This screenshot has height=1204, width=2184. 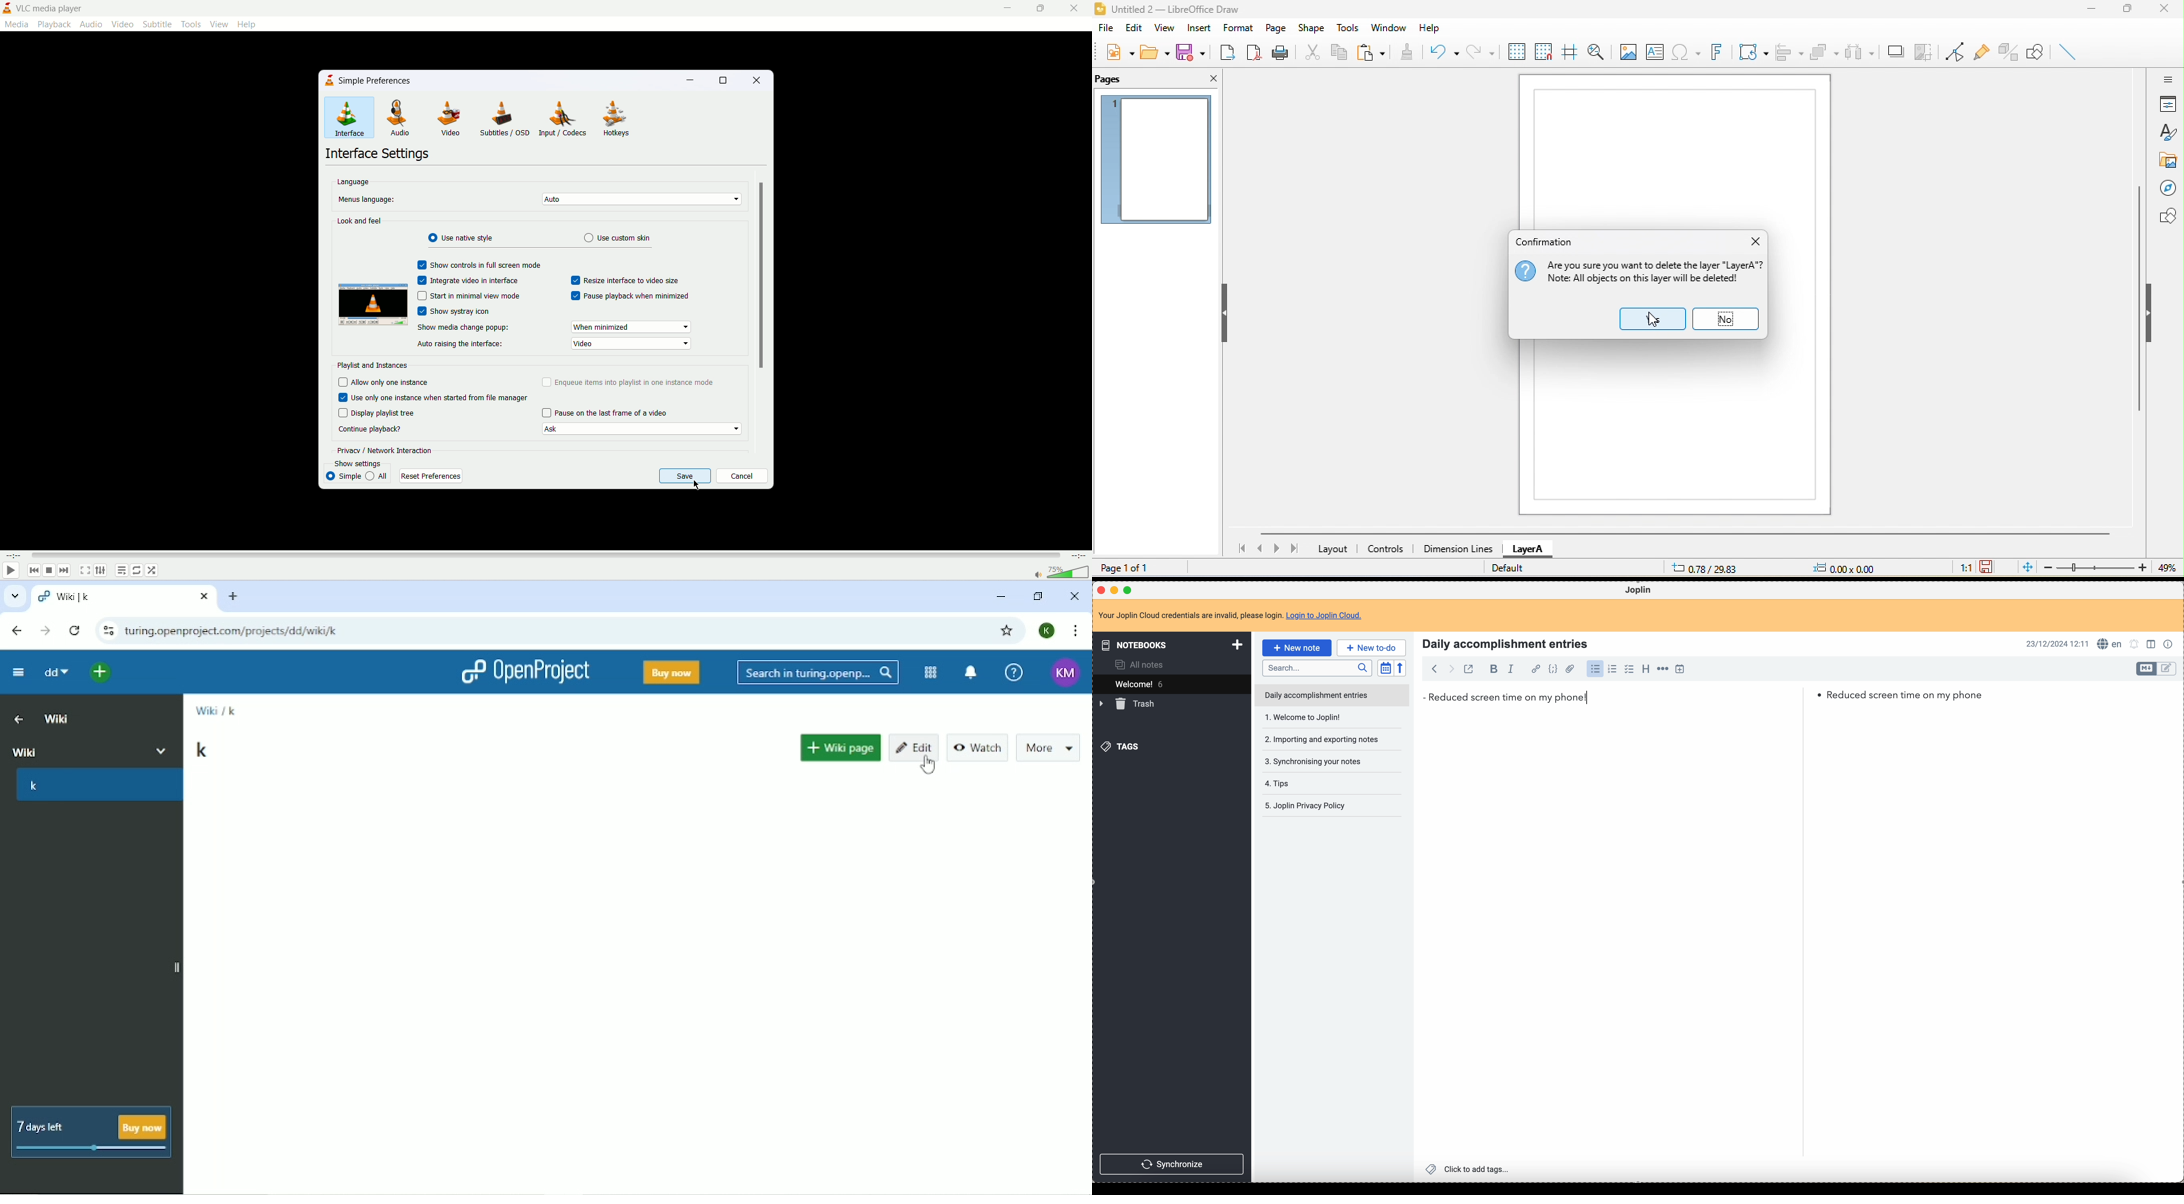 I want to click on next, so click(x=68, y=573).